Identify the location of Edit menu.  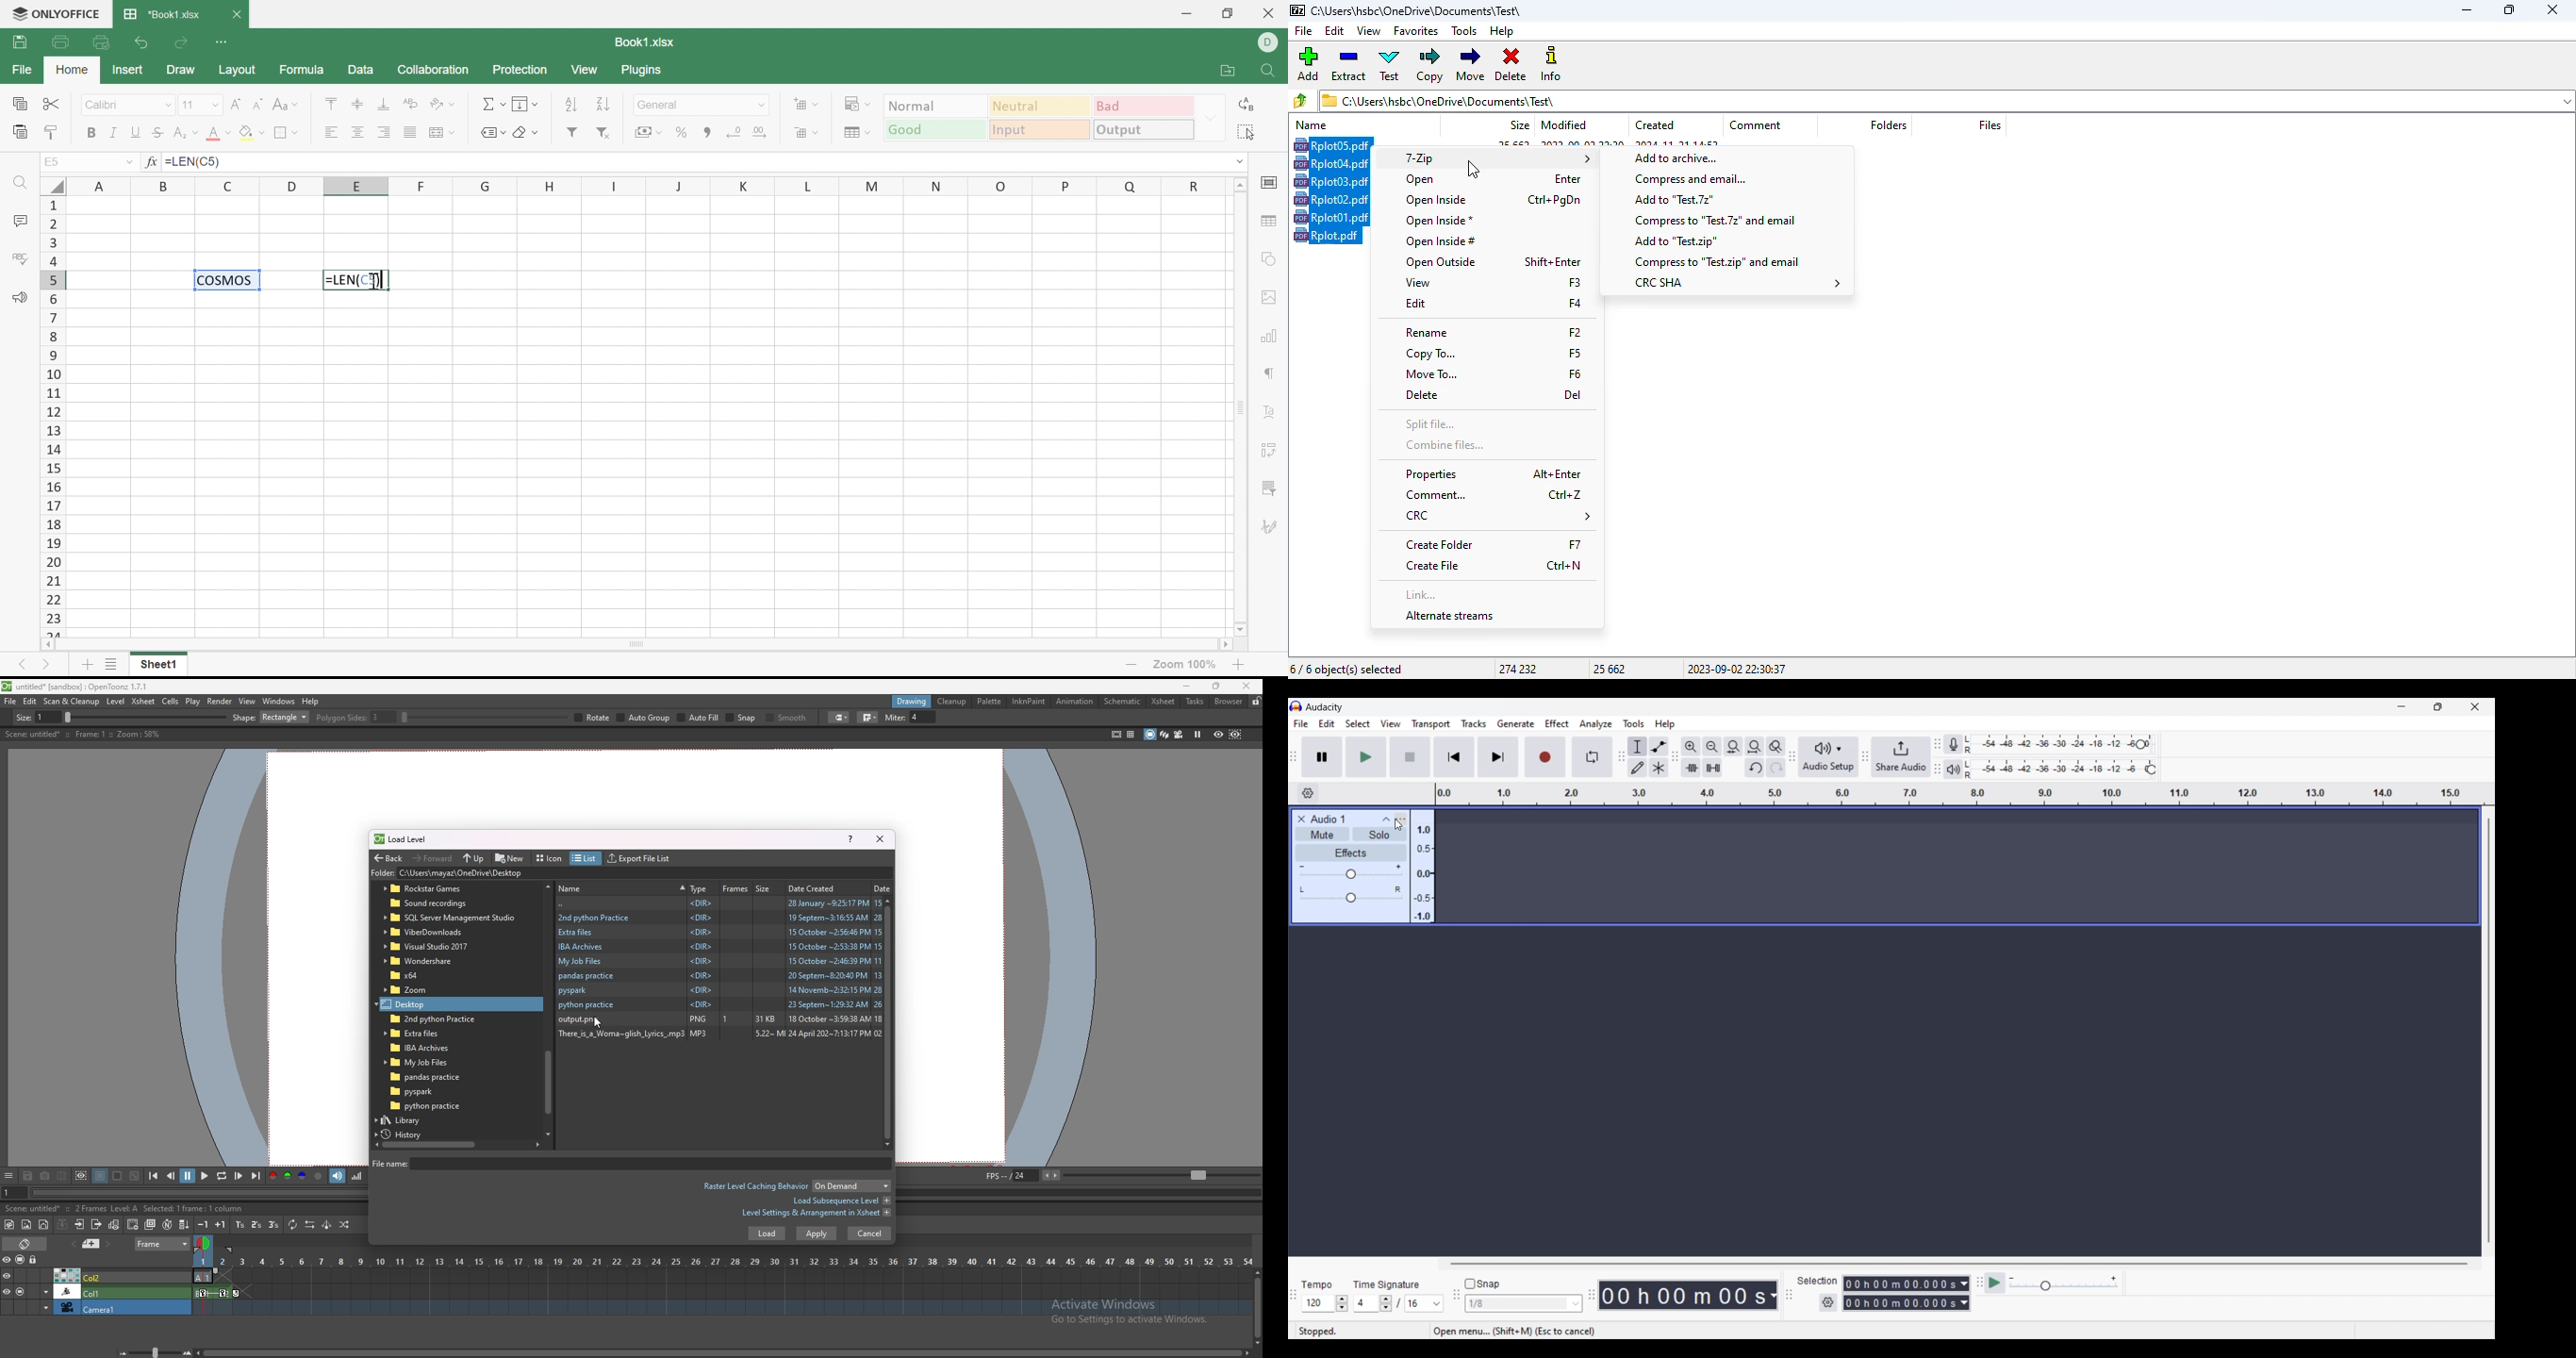
(1327, 724).